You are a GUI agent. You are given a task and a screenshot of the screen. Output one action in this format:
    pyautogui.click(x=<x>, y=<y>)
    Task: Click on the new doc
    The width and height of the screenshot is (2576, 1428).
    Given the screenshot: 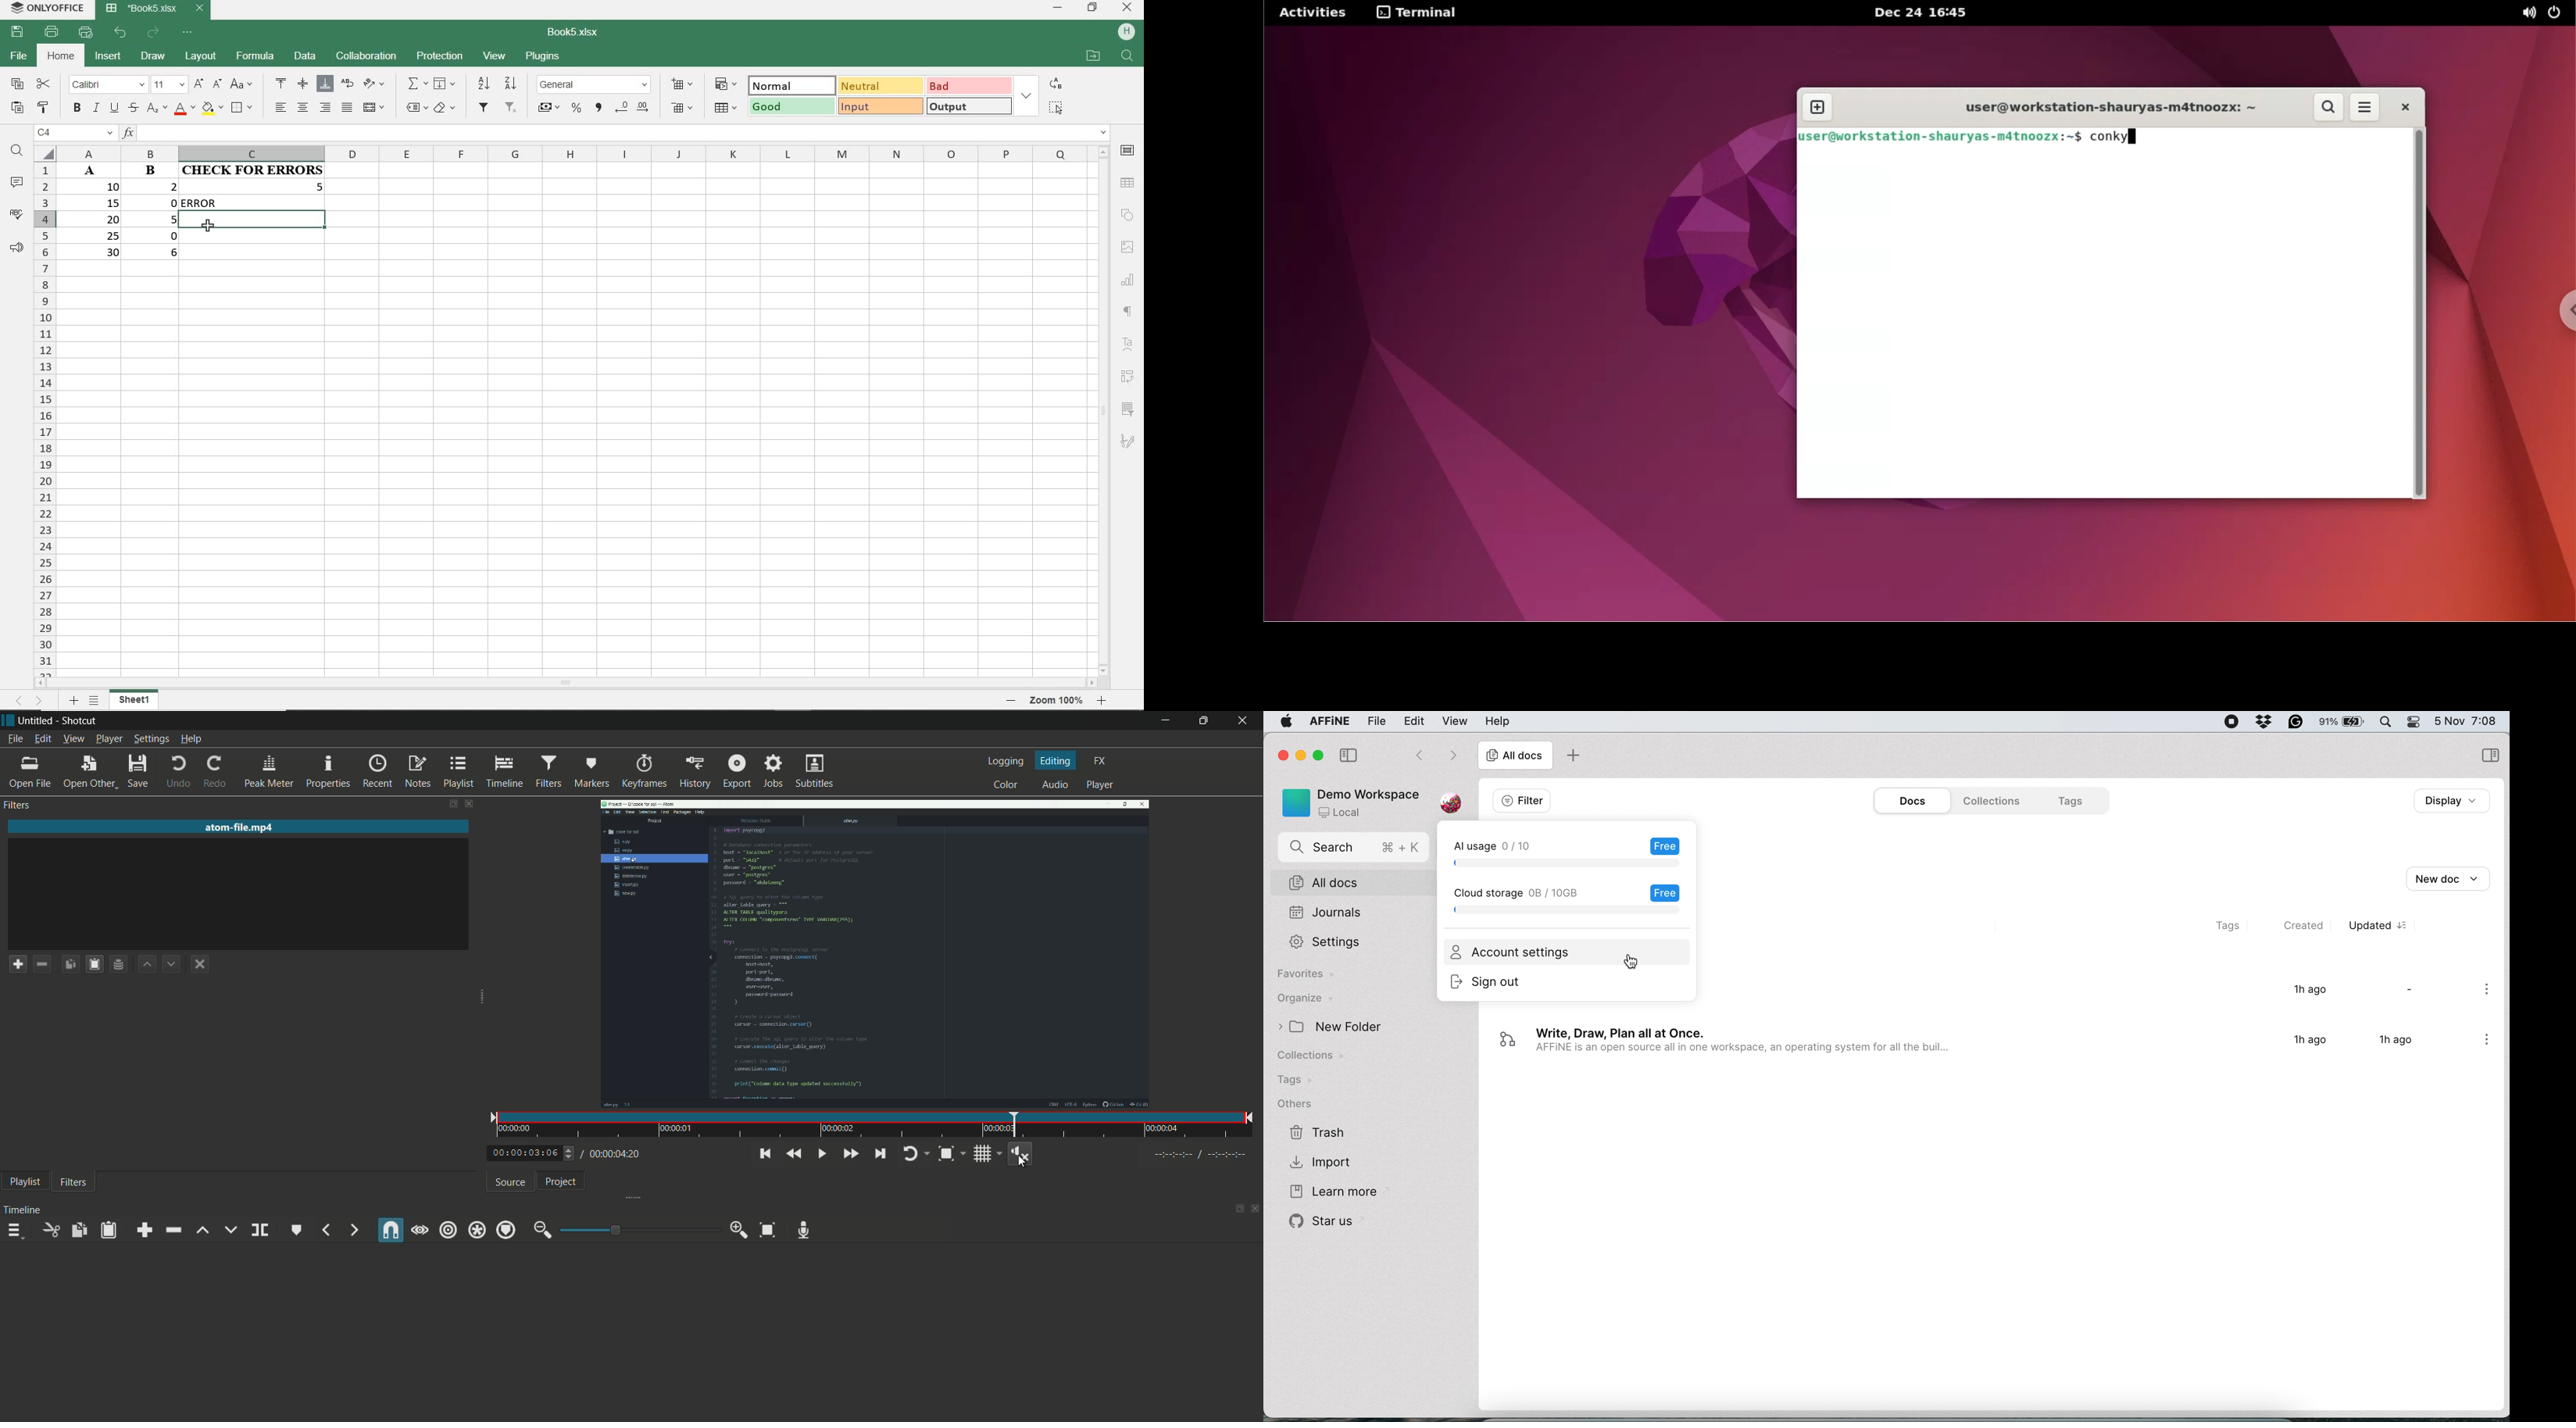 What is the action you would take?
    pyautogui.click(x=2454, y=877)
    